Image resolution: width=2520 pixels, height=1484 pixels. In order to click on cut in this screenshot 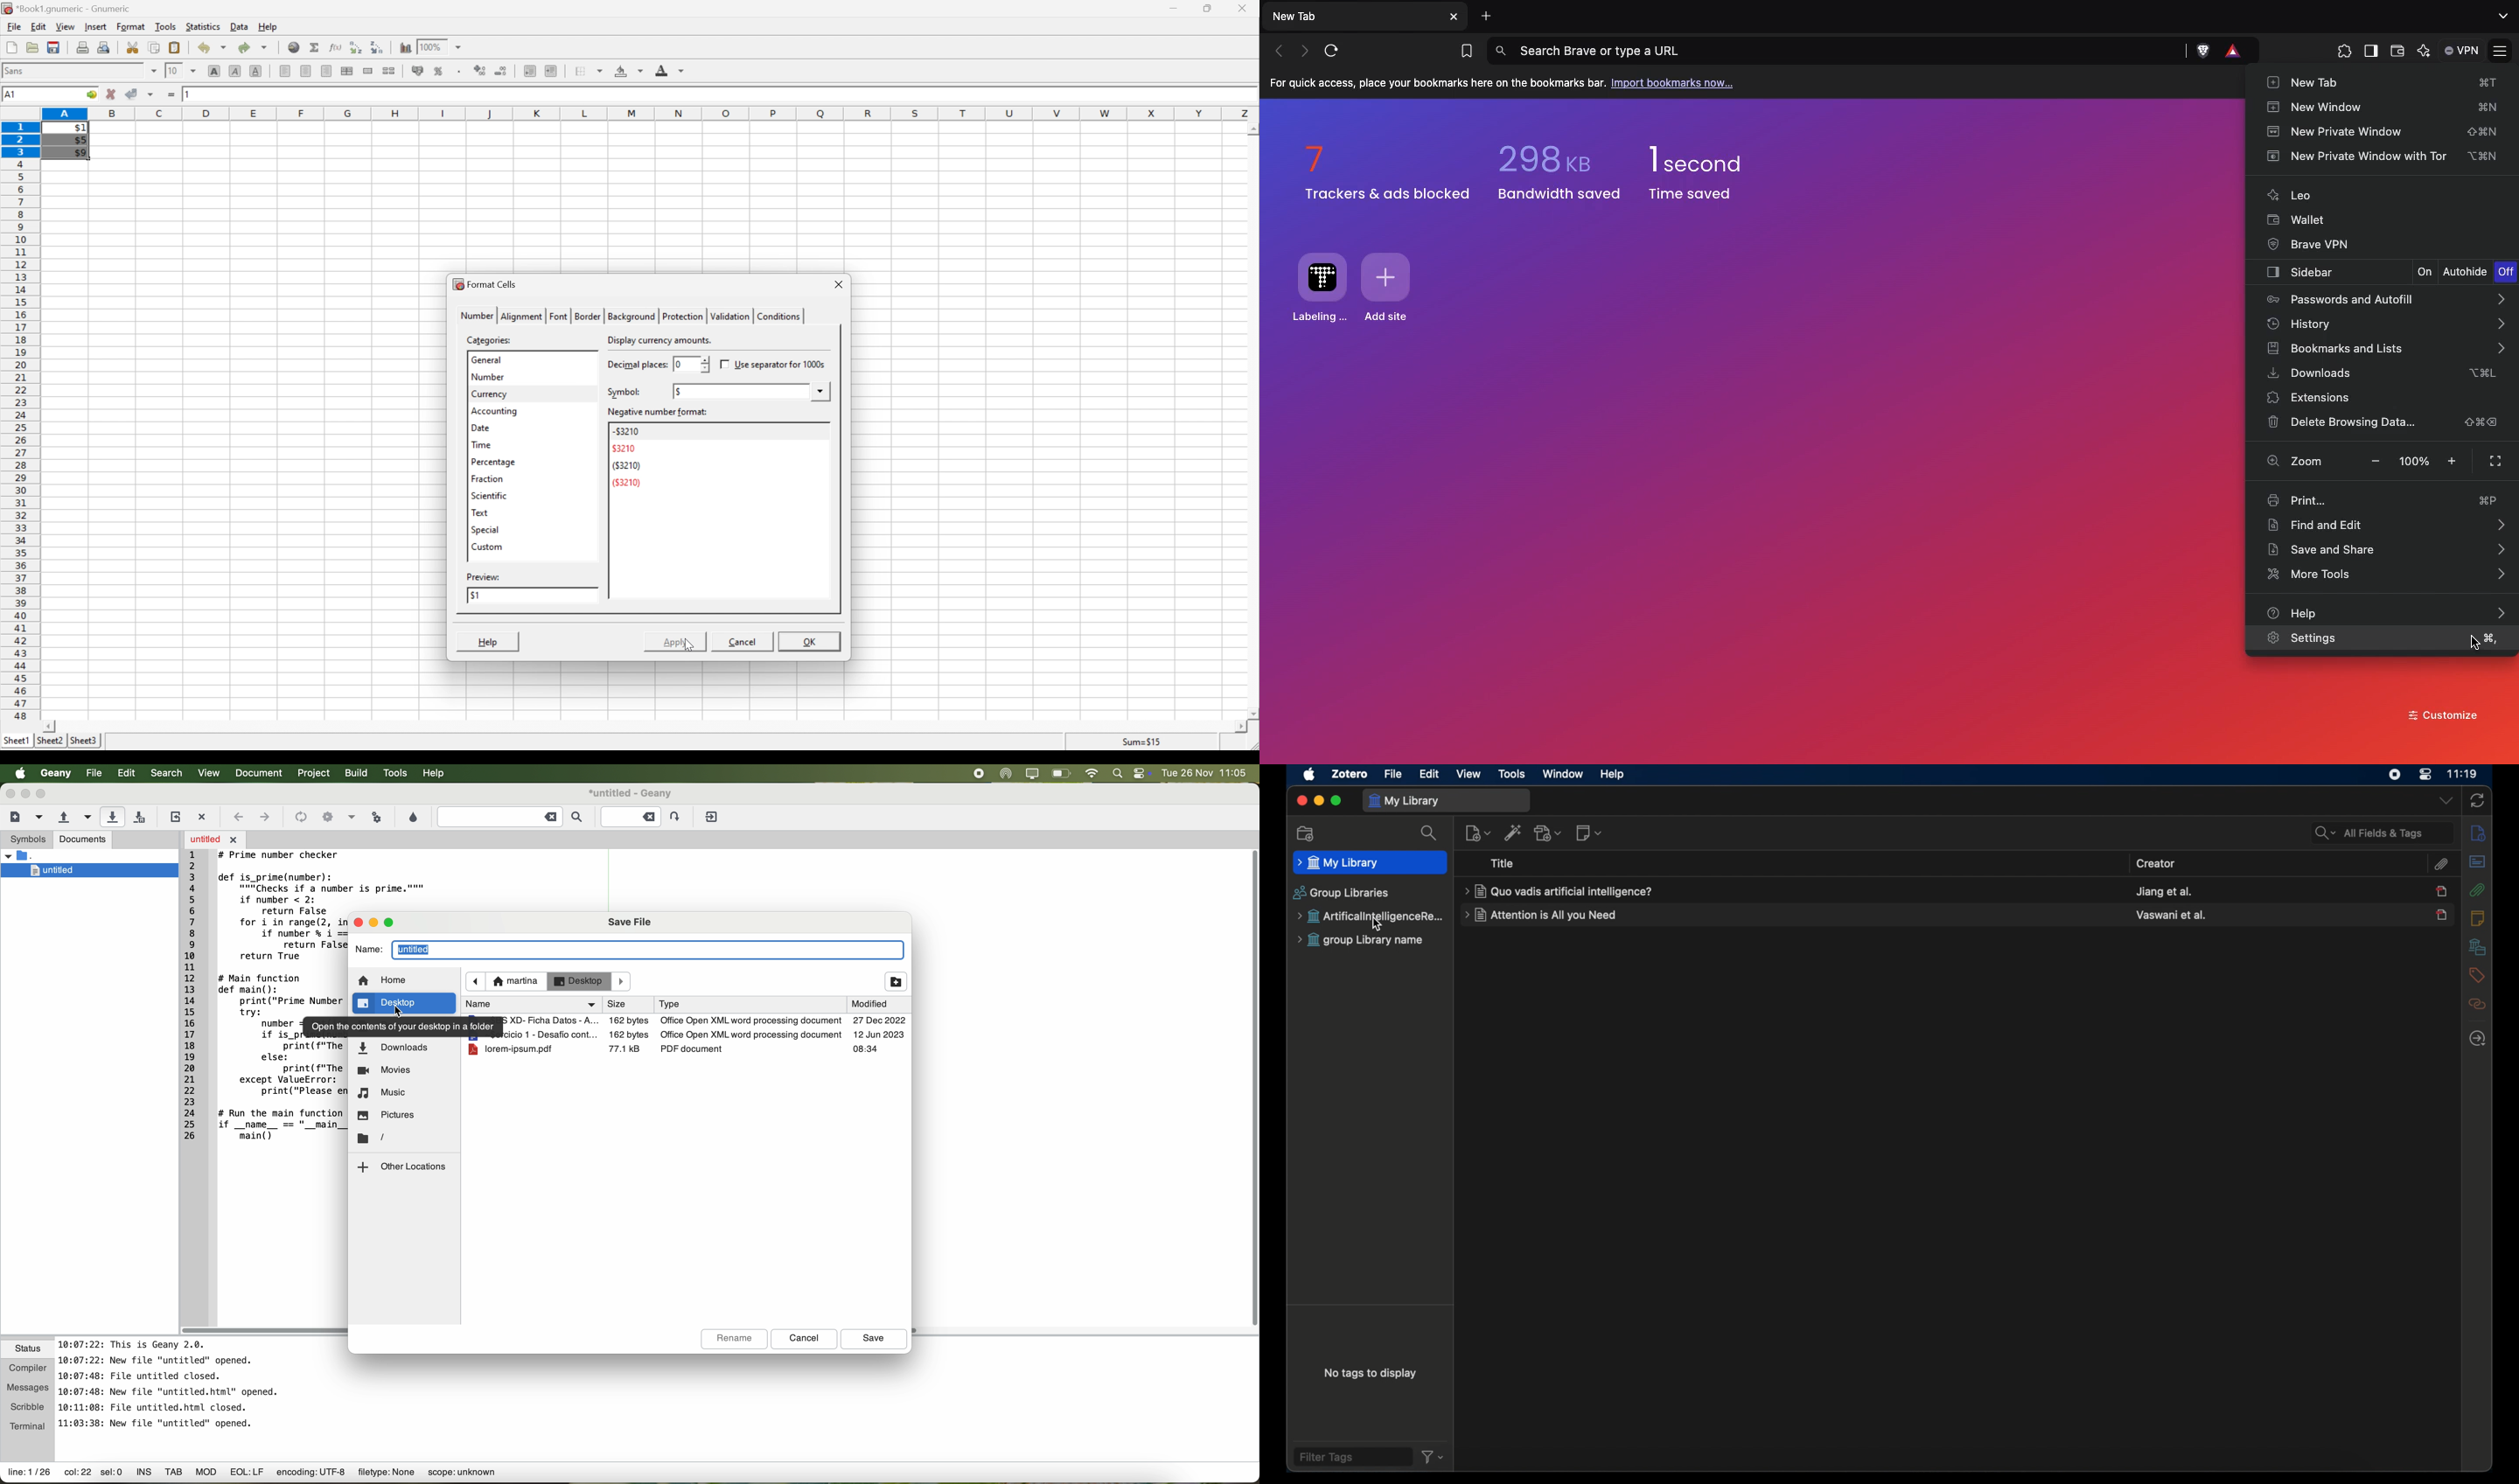, I will do `click(132, 47)`.